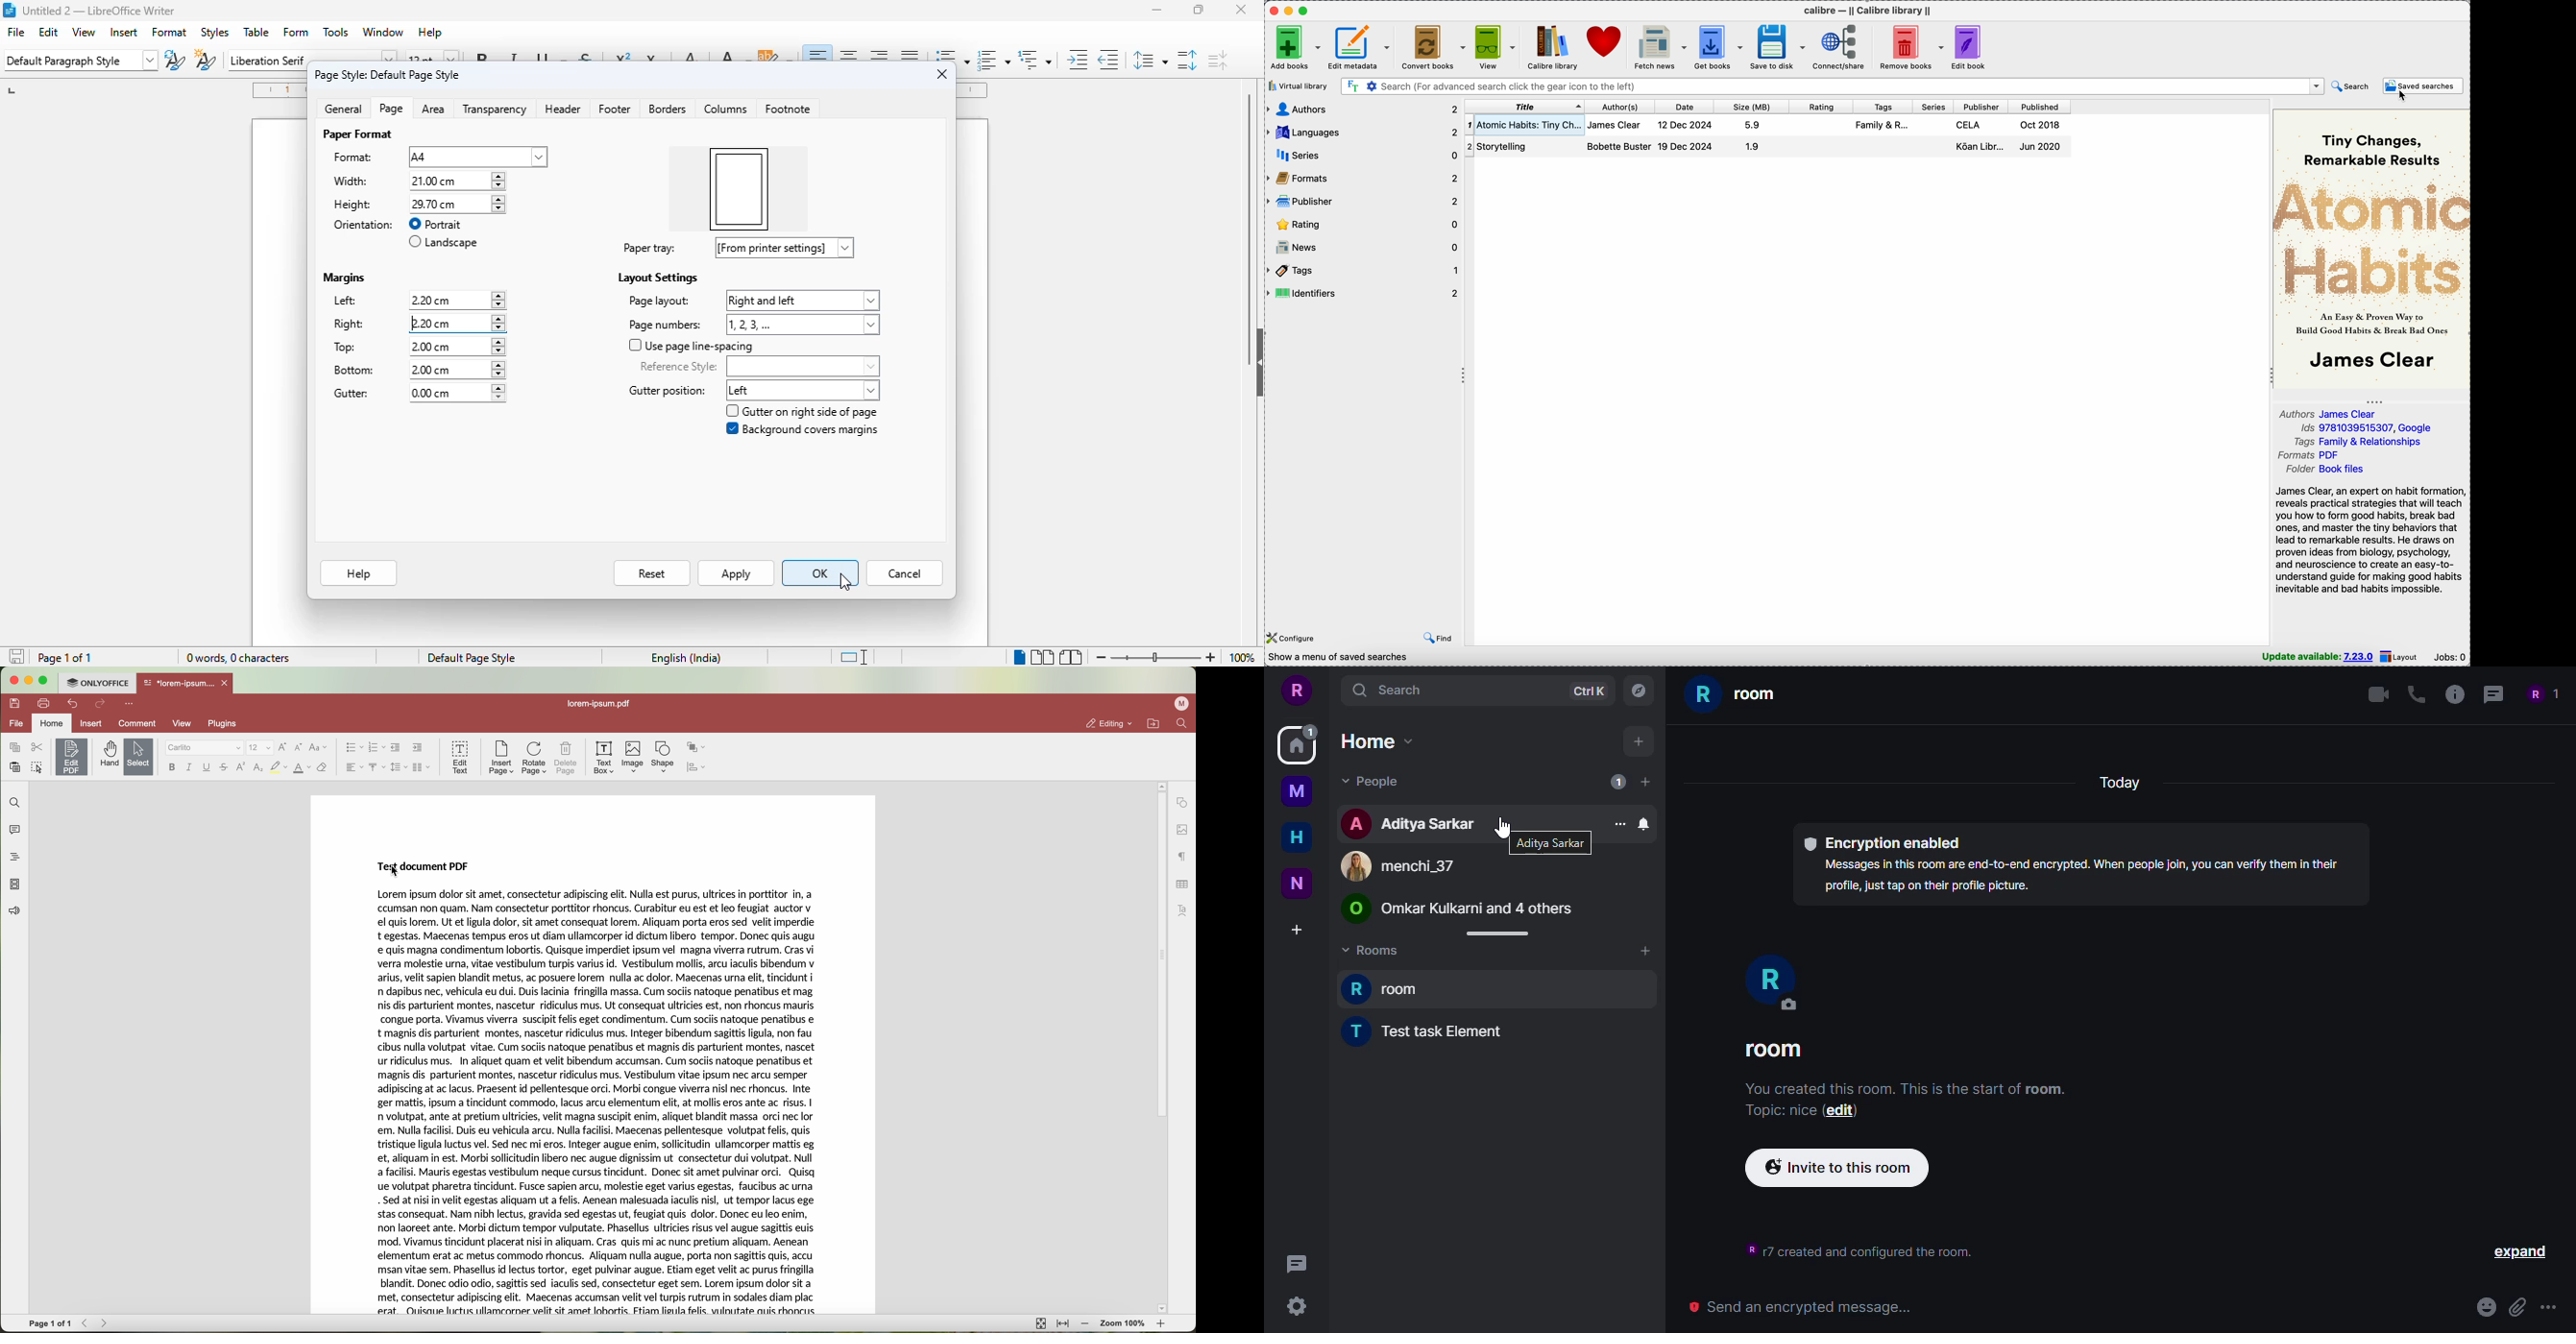 Image resolution: width=2576 pixels, height=1344 pixels. I want to click on maximize, so click(47, 680).